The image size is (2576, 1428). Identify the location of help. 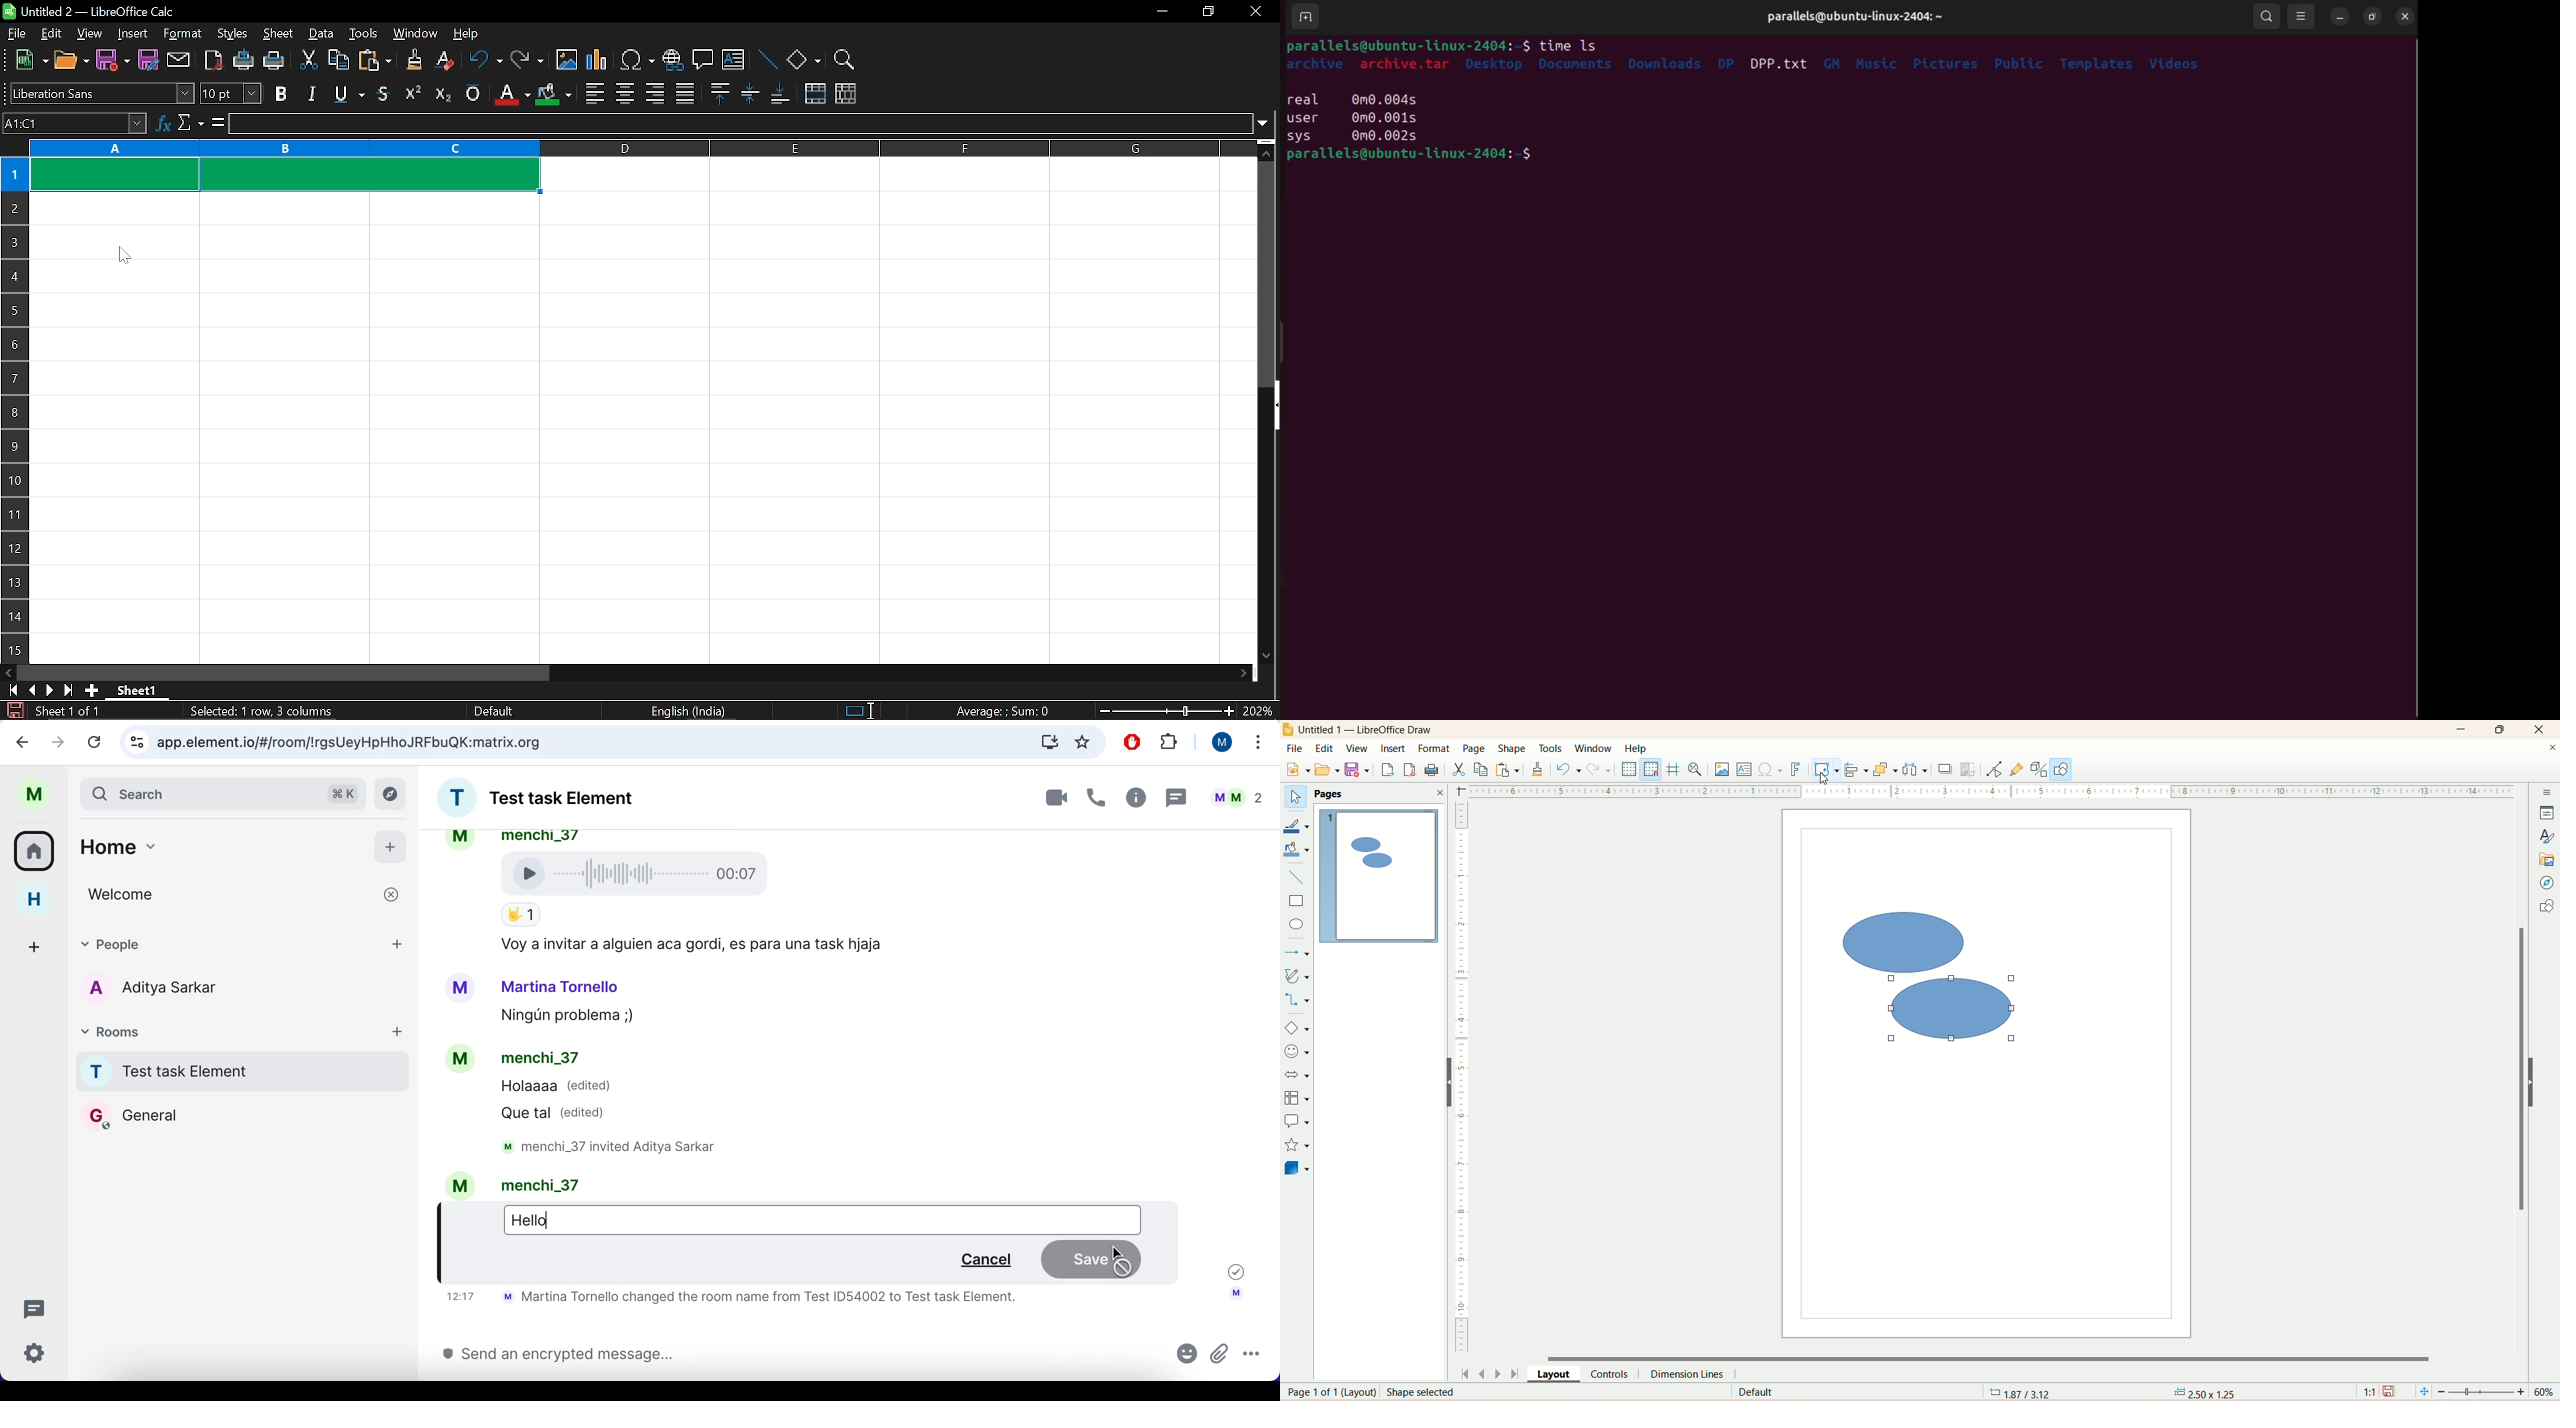
(474, 32).